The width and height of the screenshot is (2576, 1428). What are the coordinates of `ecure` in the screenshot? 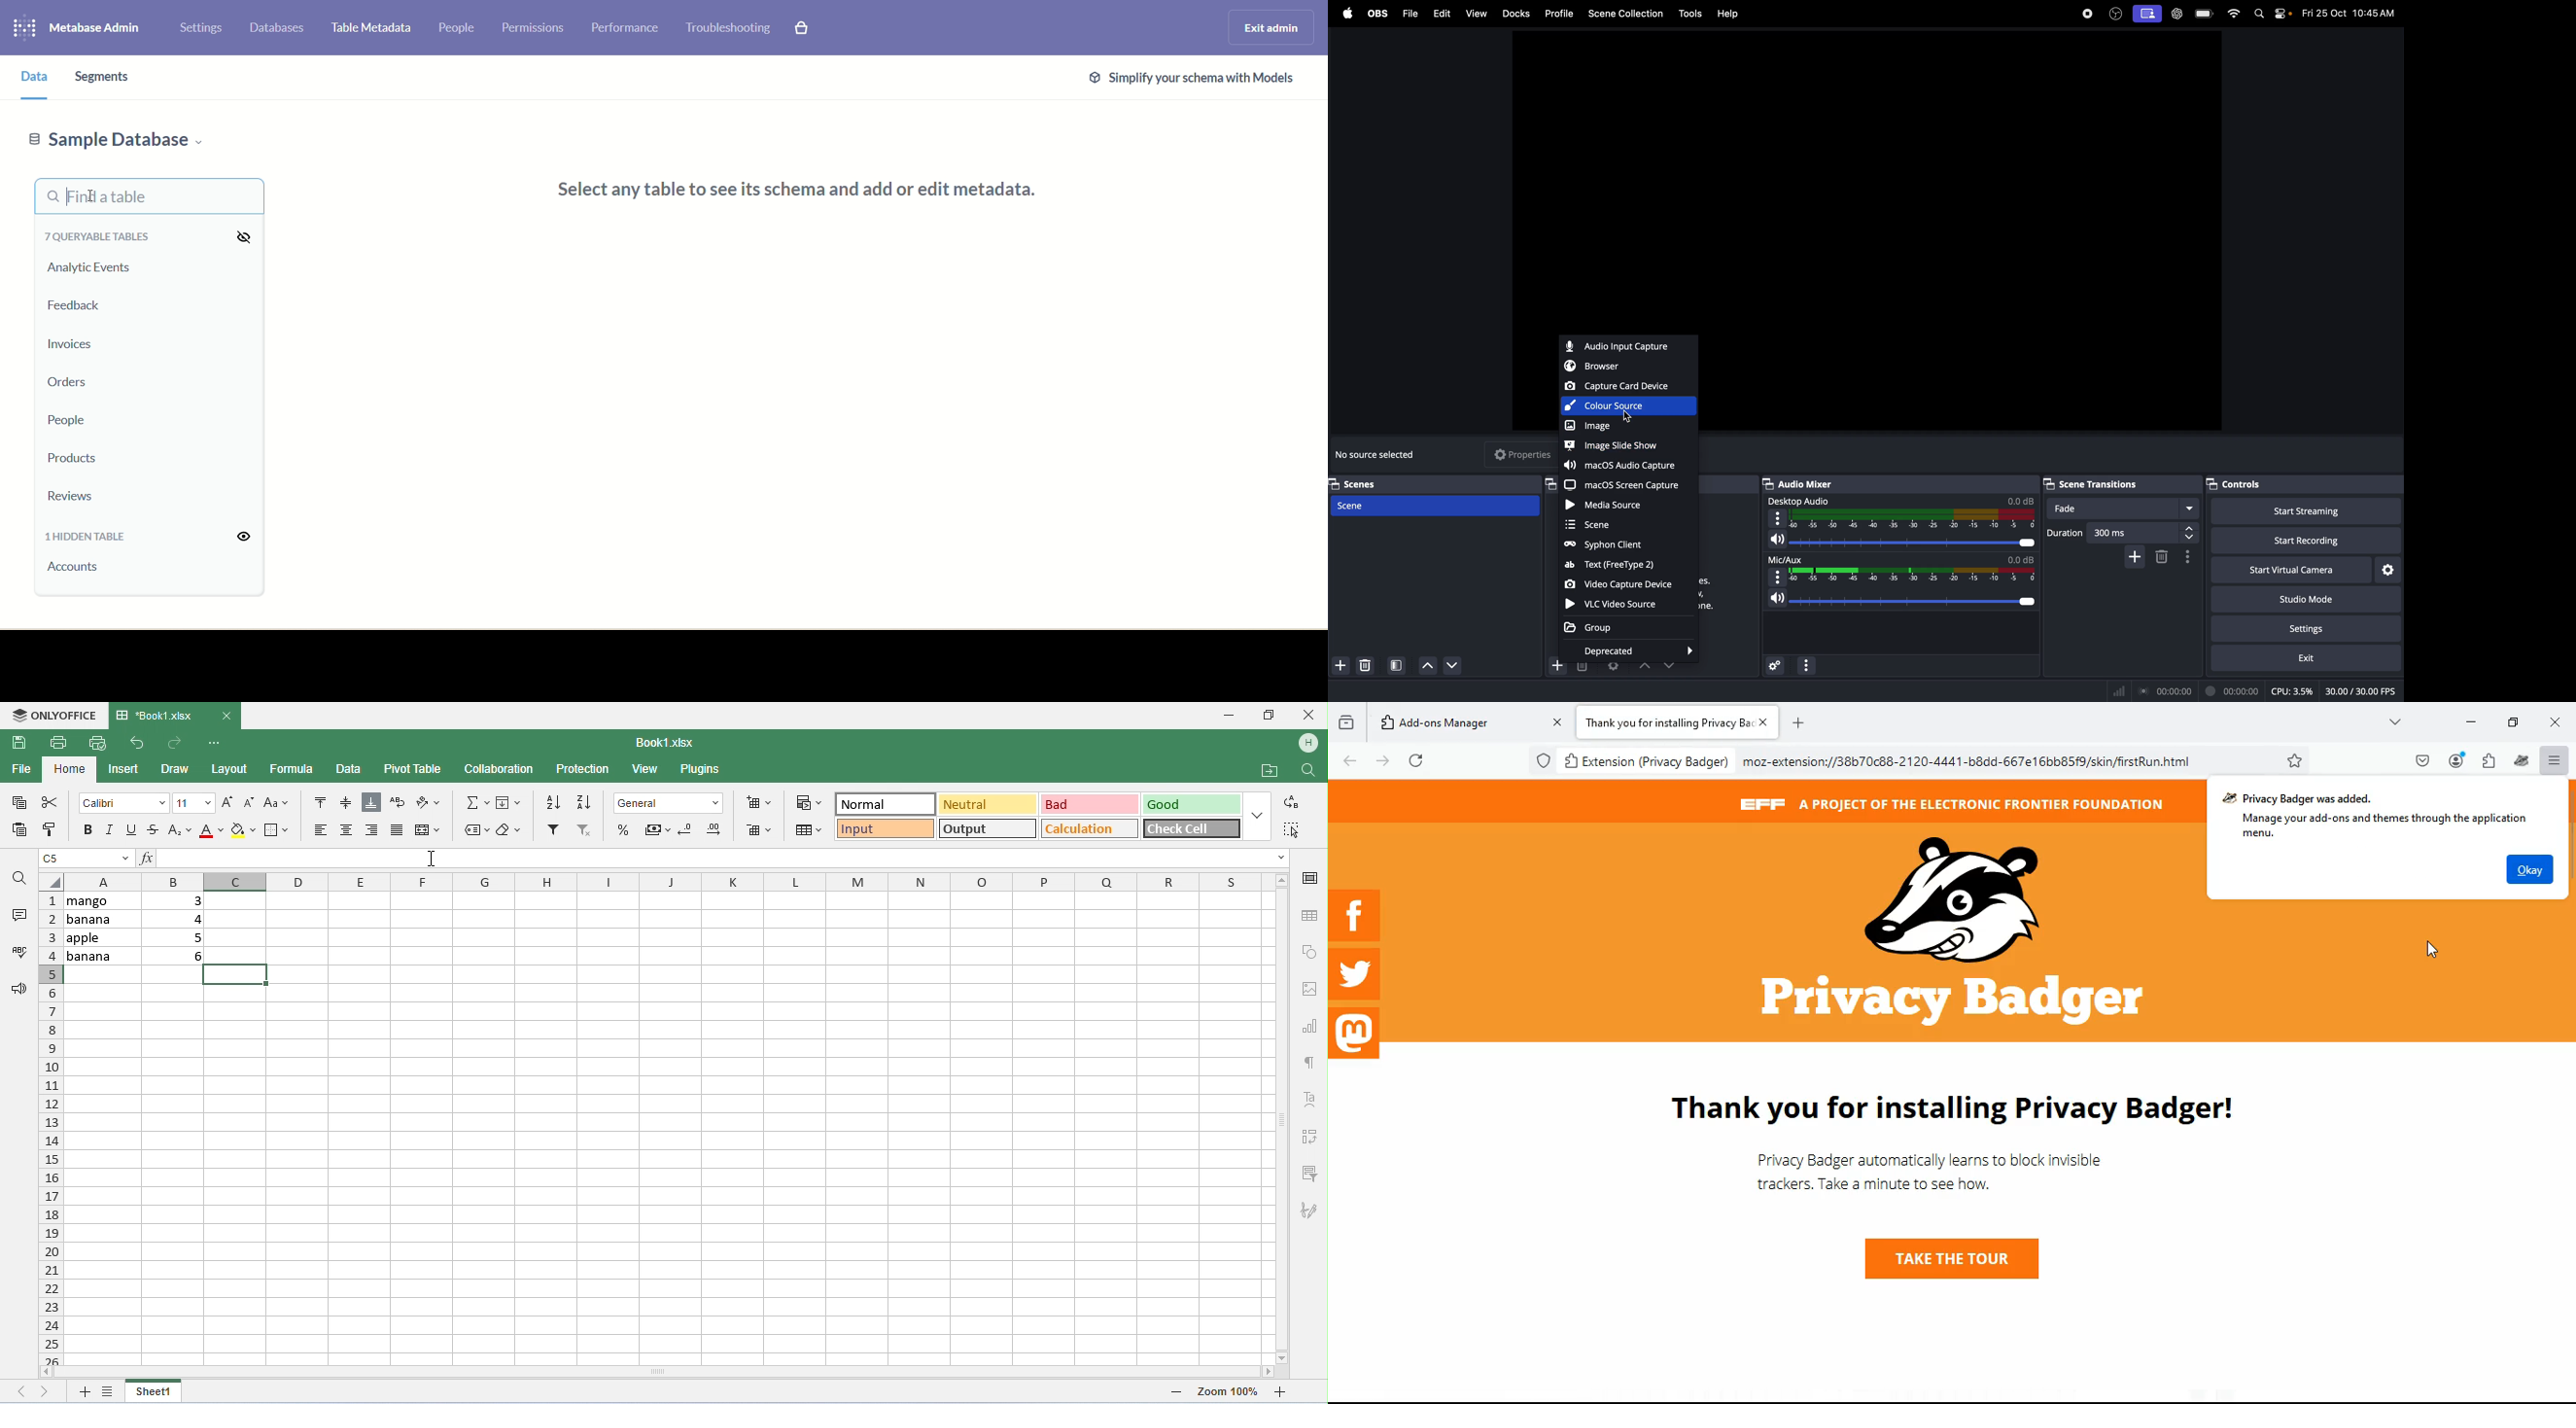 It's located at (1543, 760).